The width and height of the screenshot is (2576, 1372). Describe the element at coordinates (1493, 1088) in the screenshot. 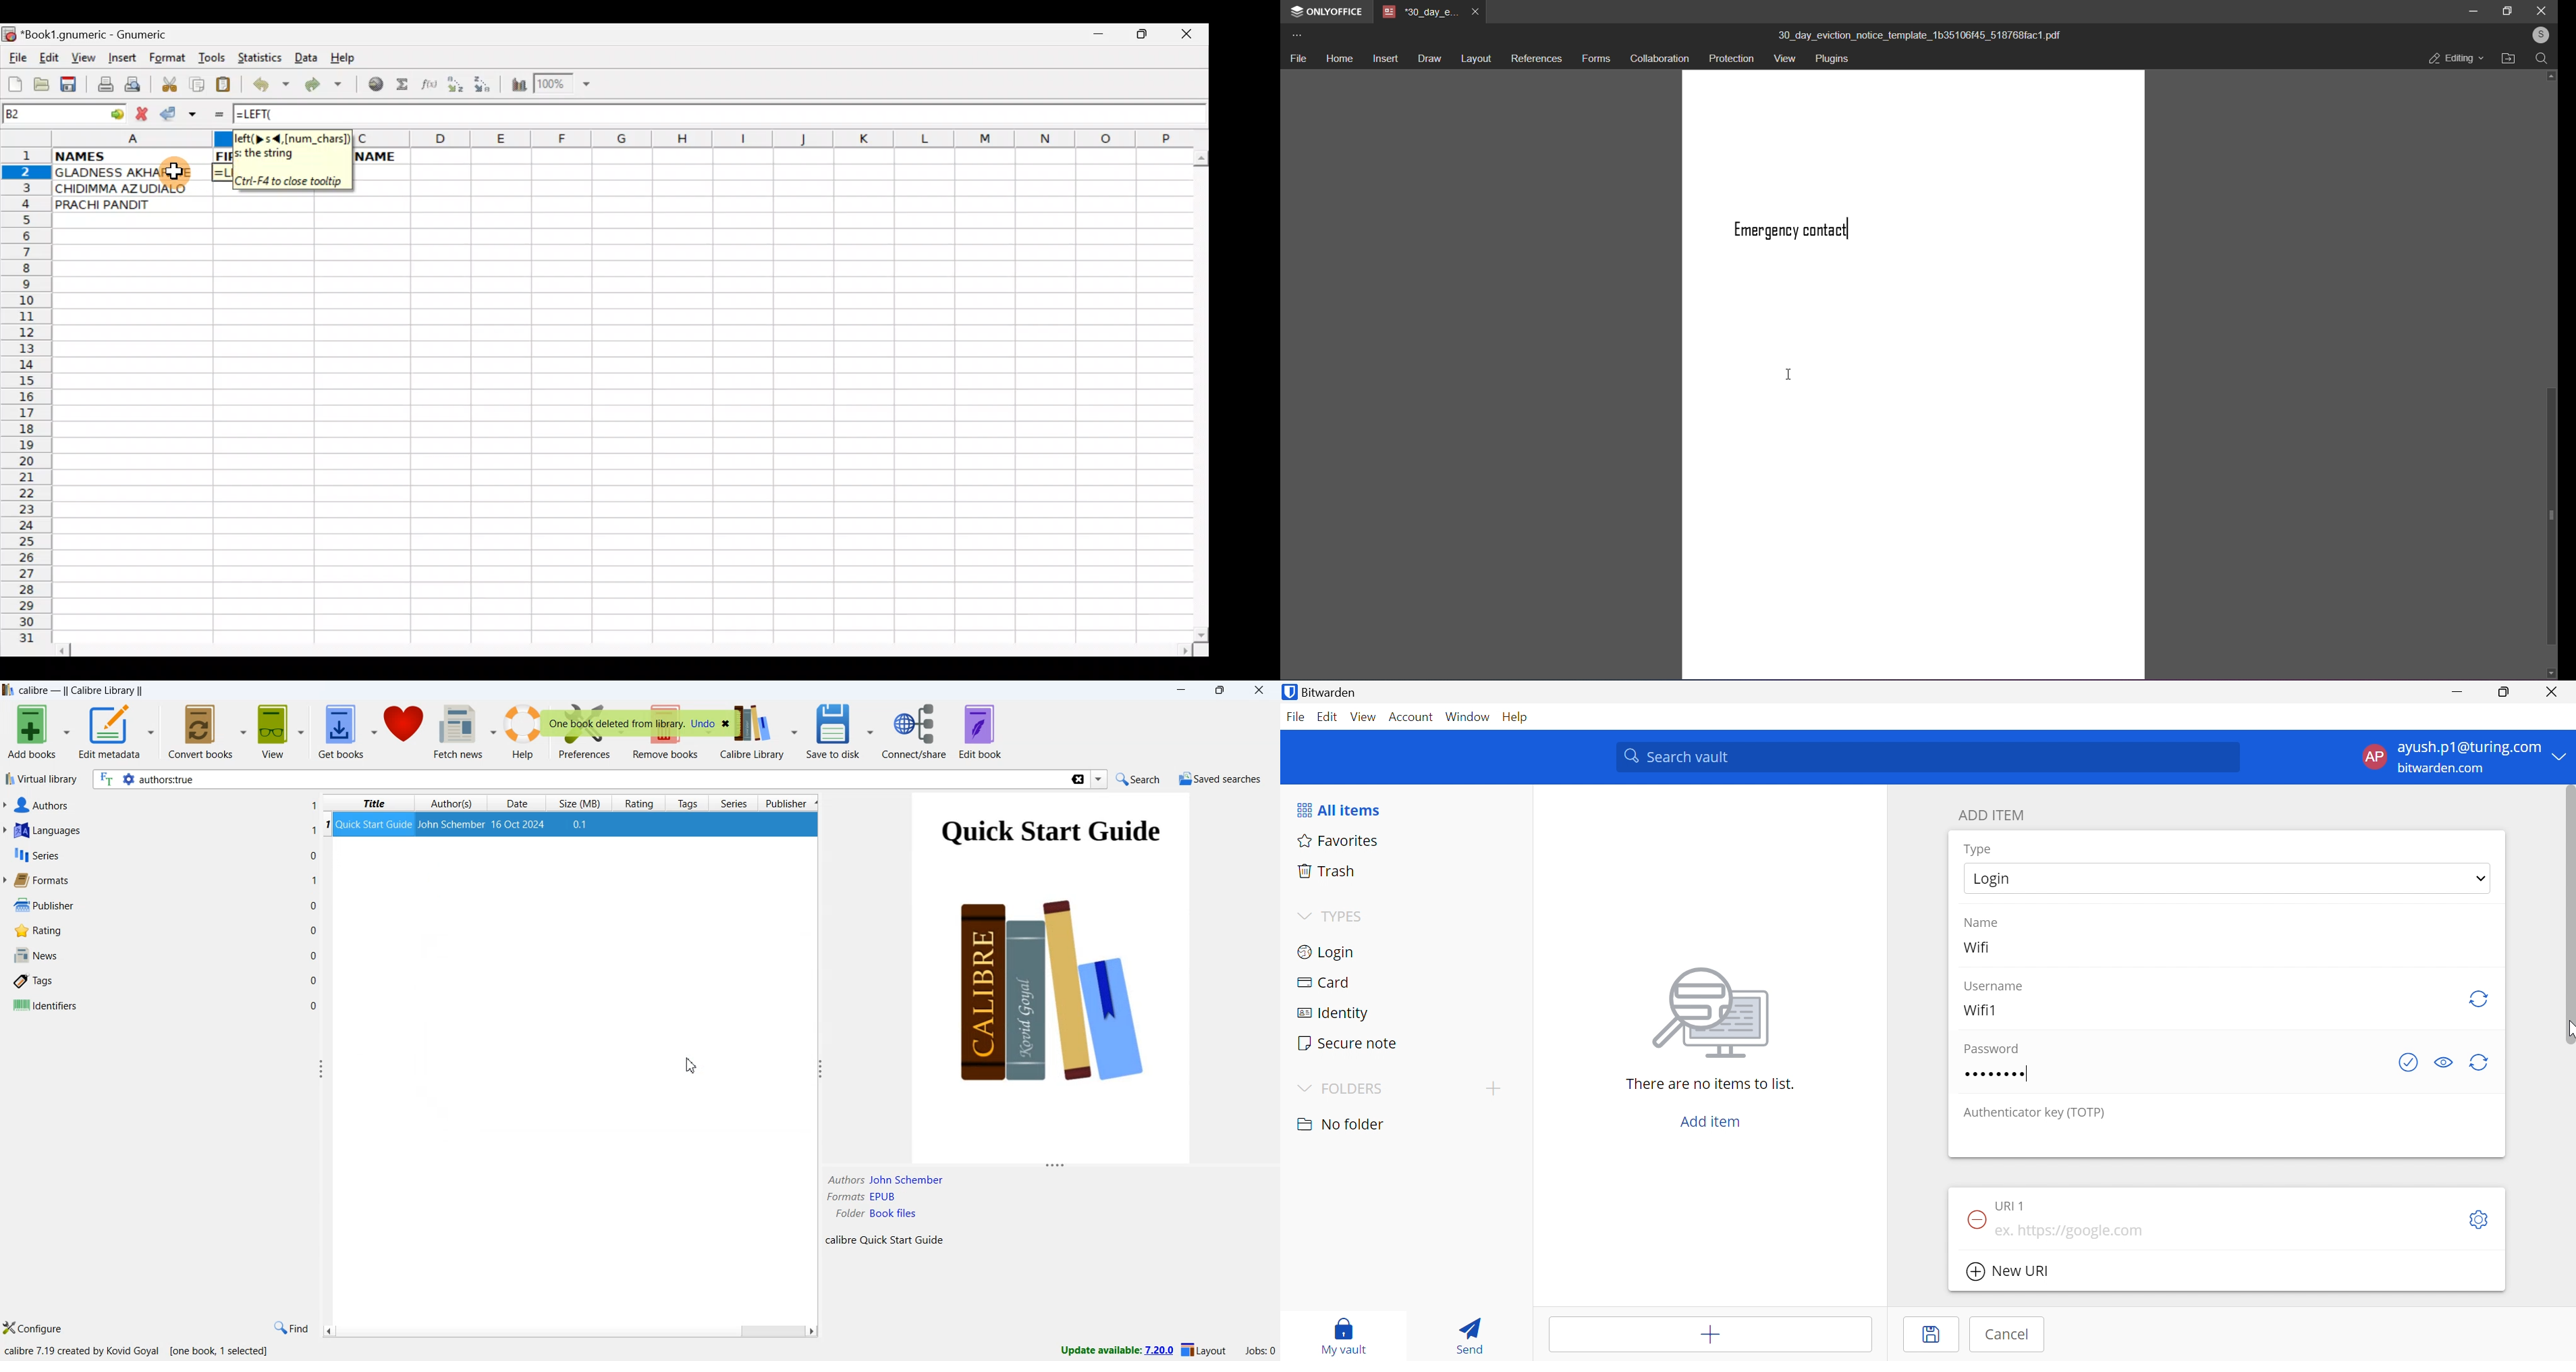

I see `Drop Down` at that location.